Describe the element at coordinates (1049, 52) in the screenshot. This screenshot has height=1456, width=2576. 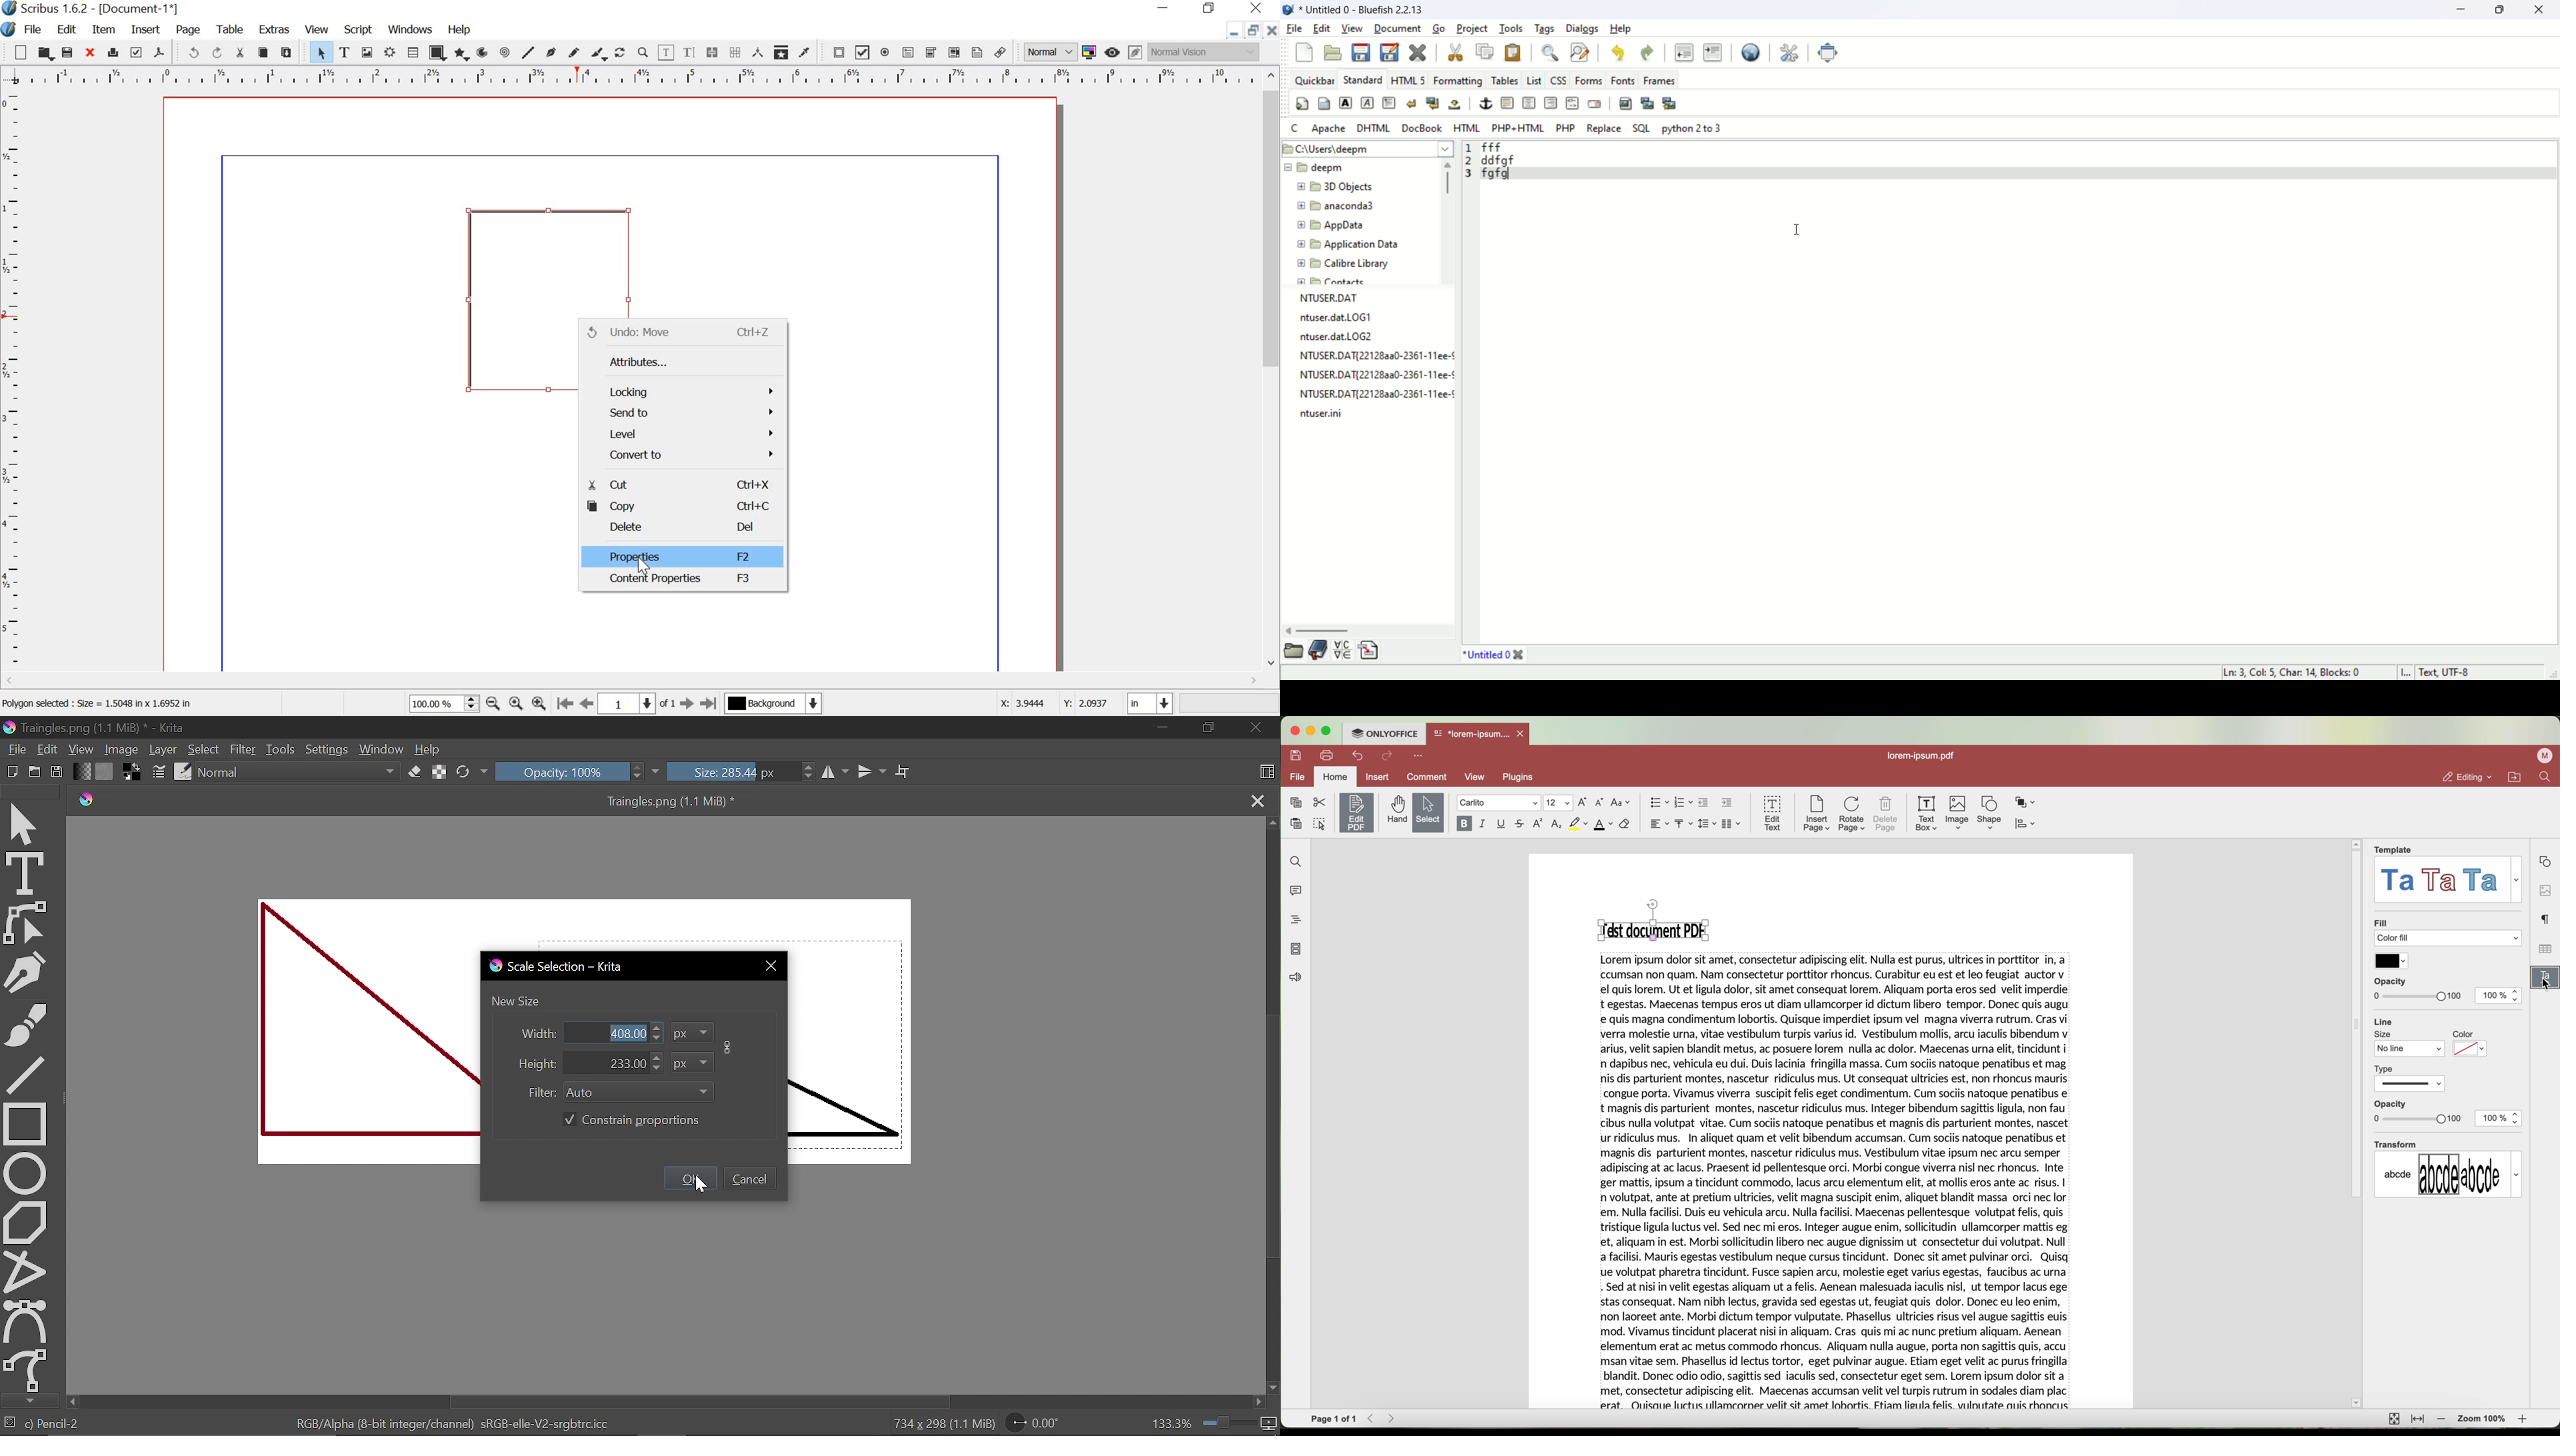
I see `normal` at that location.